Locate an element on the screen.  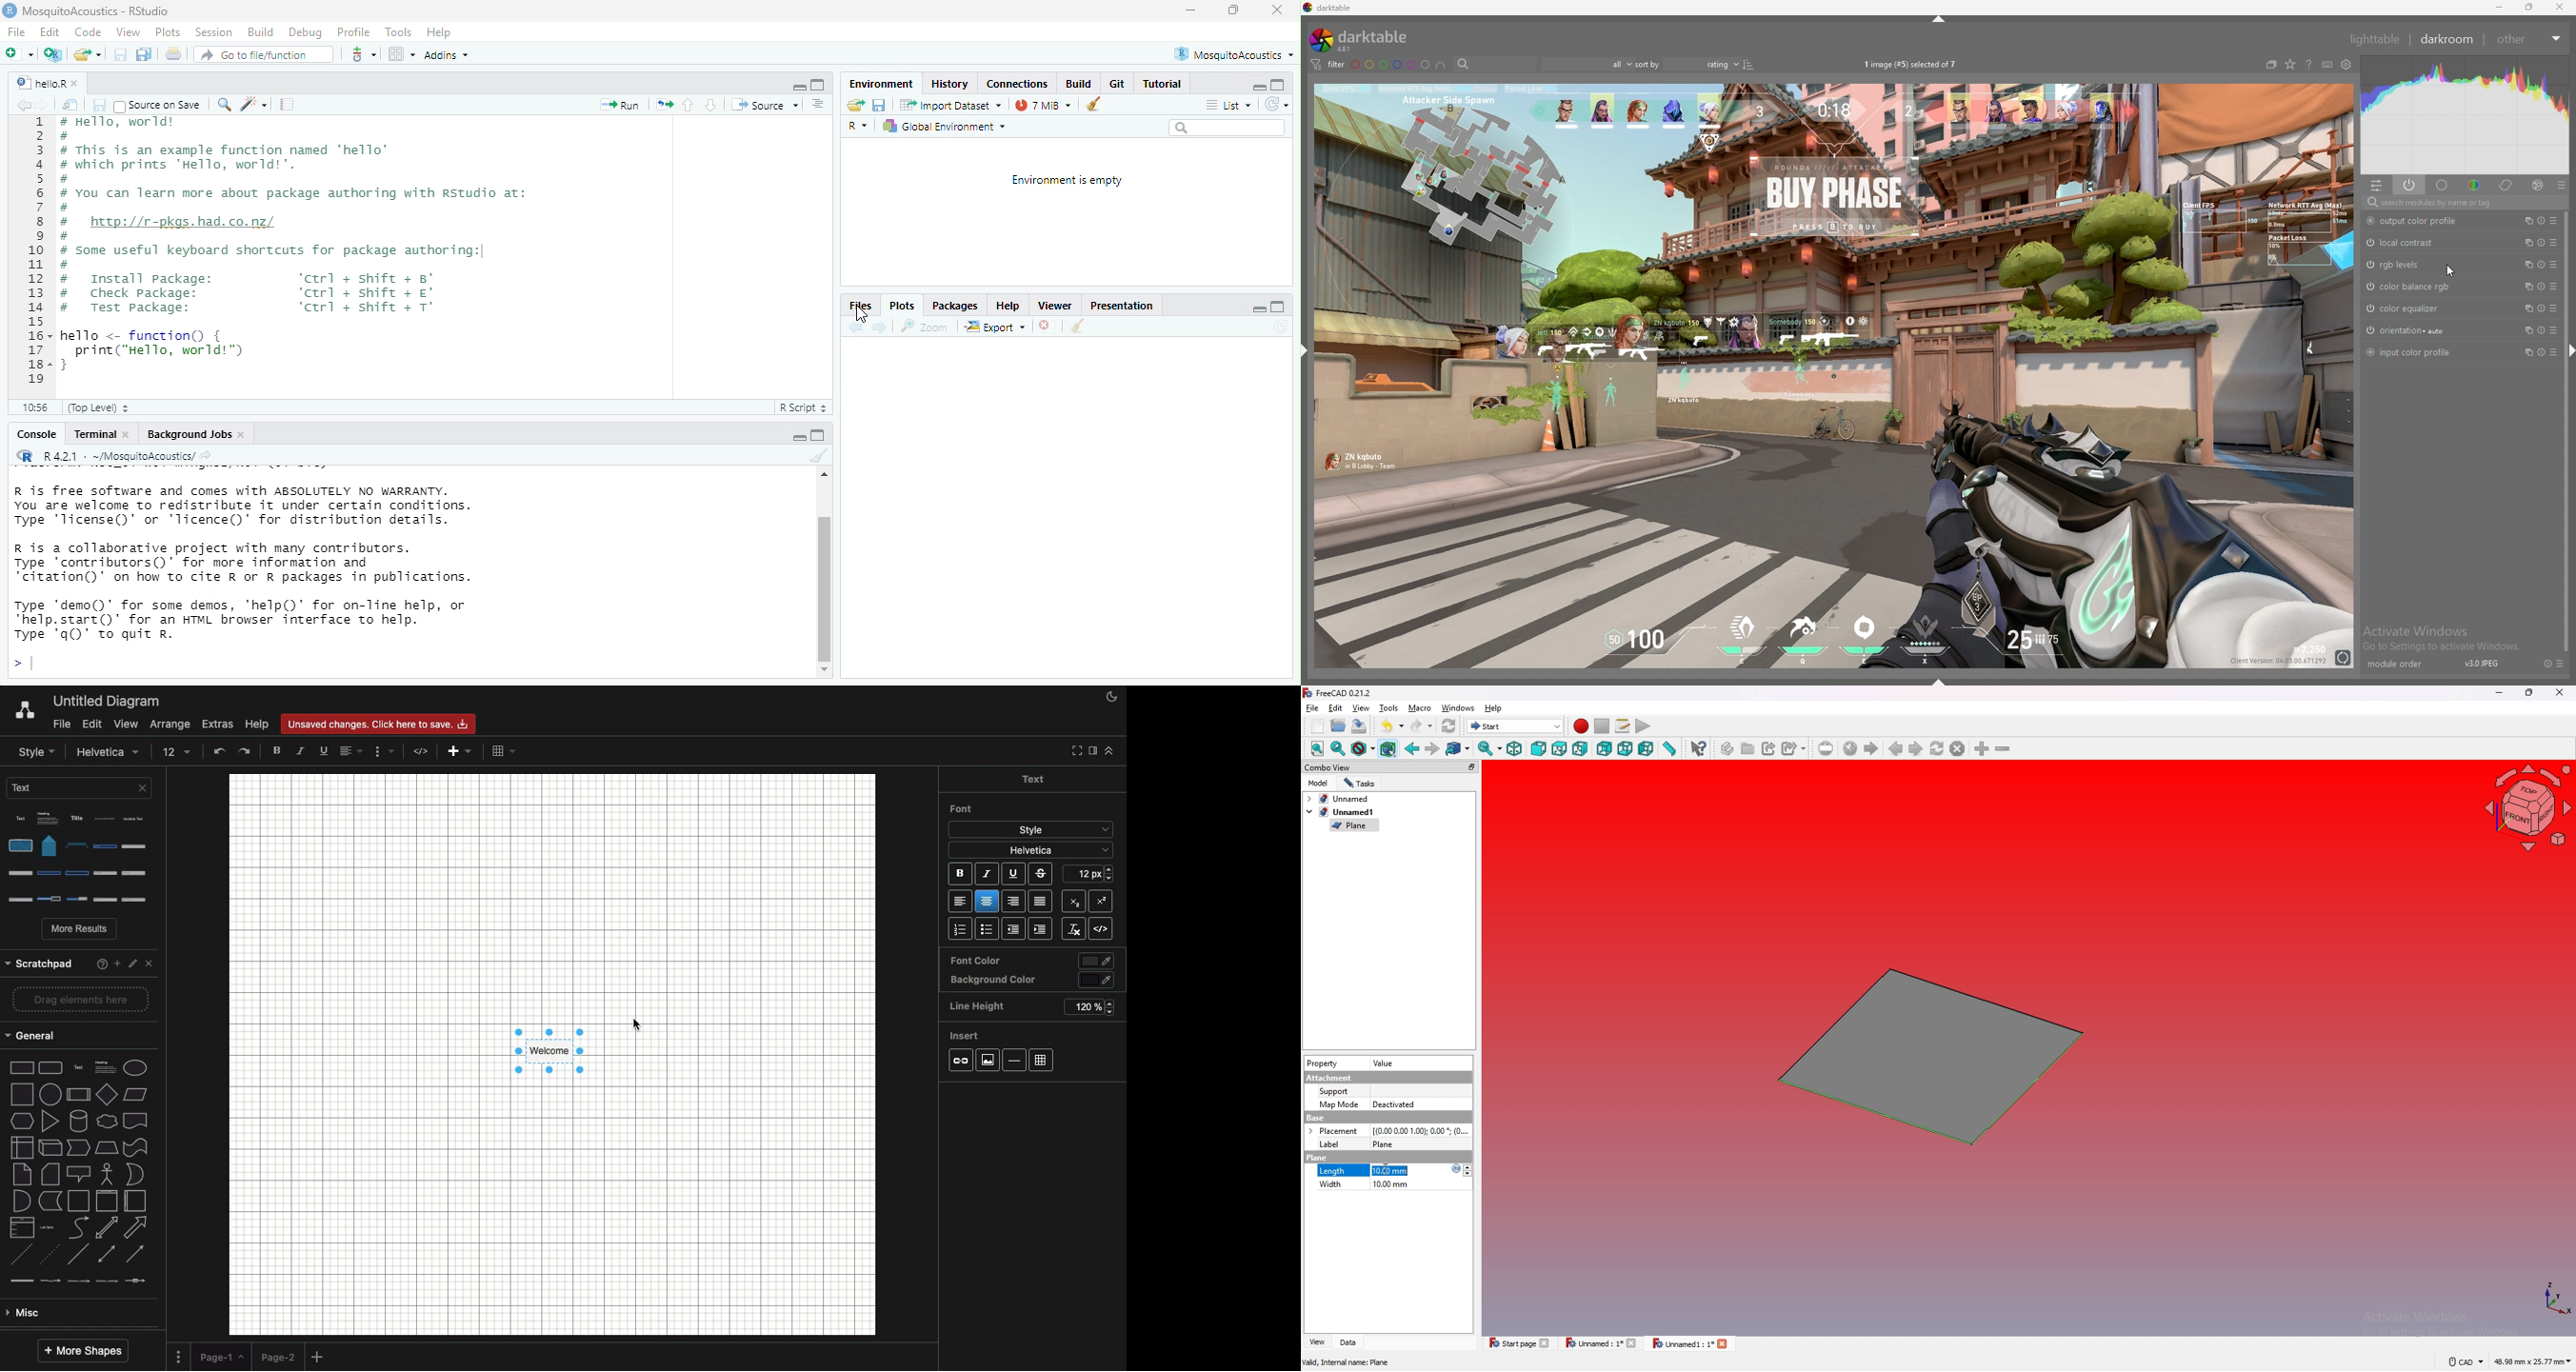
go to next section/chunk is located at coordinates (712, 107).